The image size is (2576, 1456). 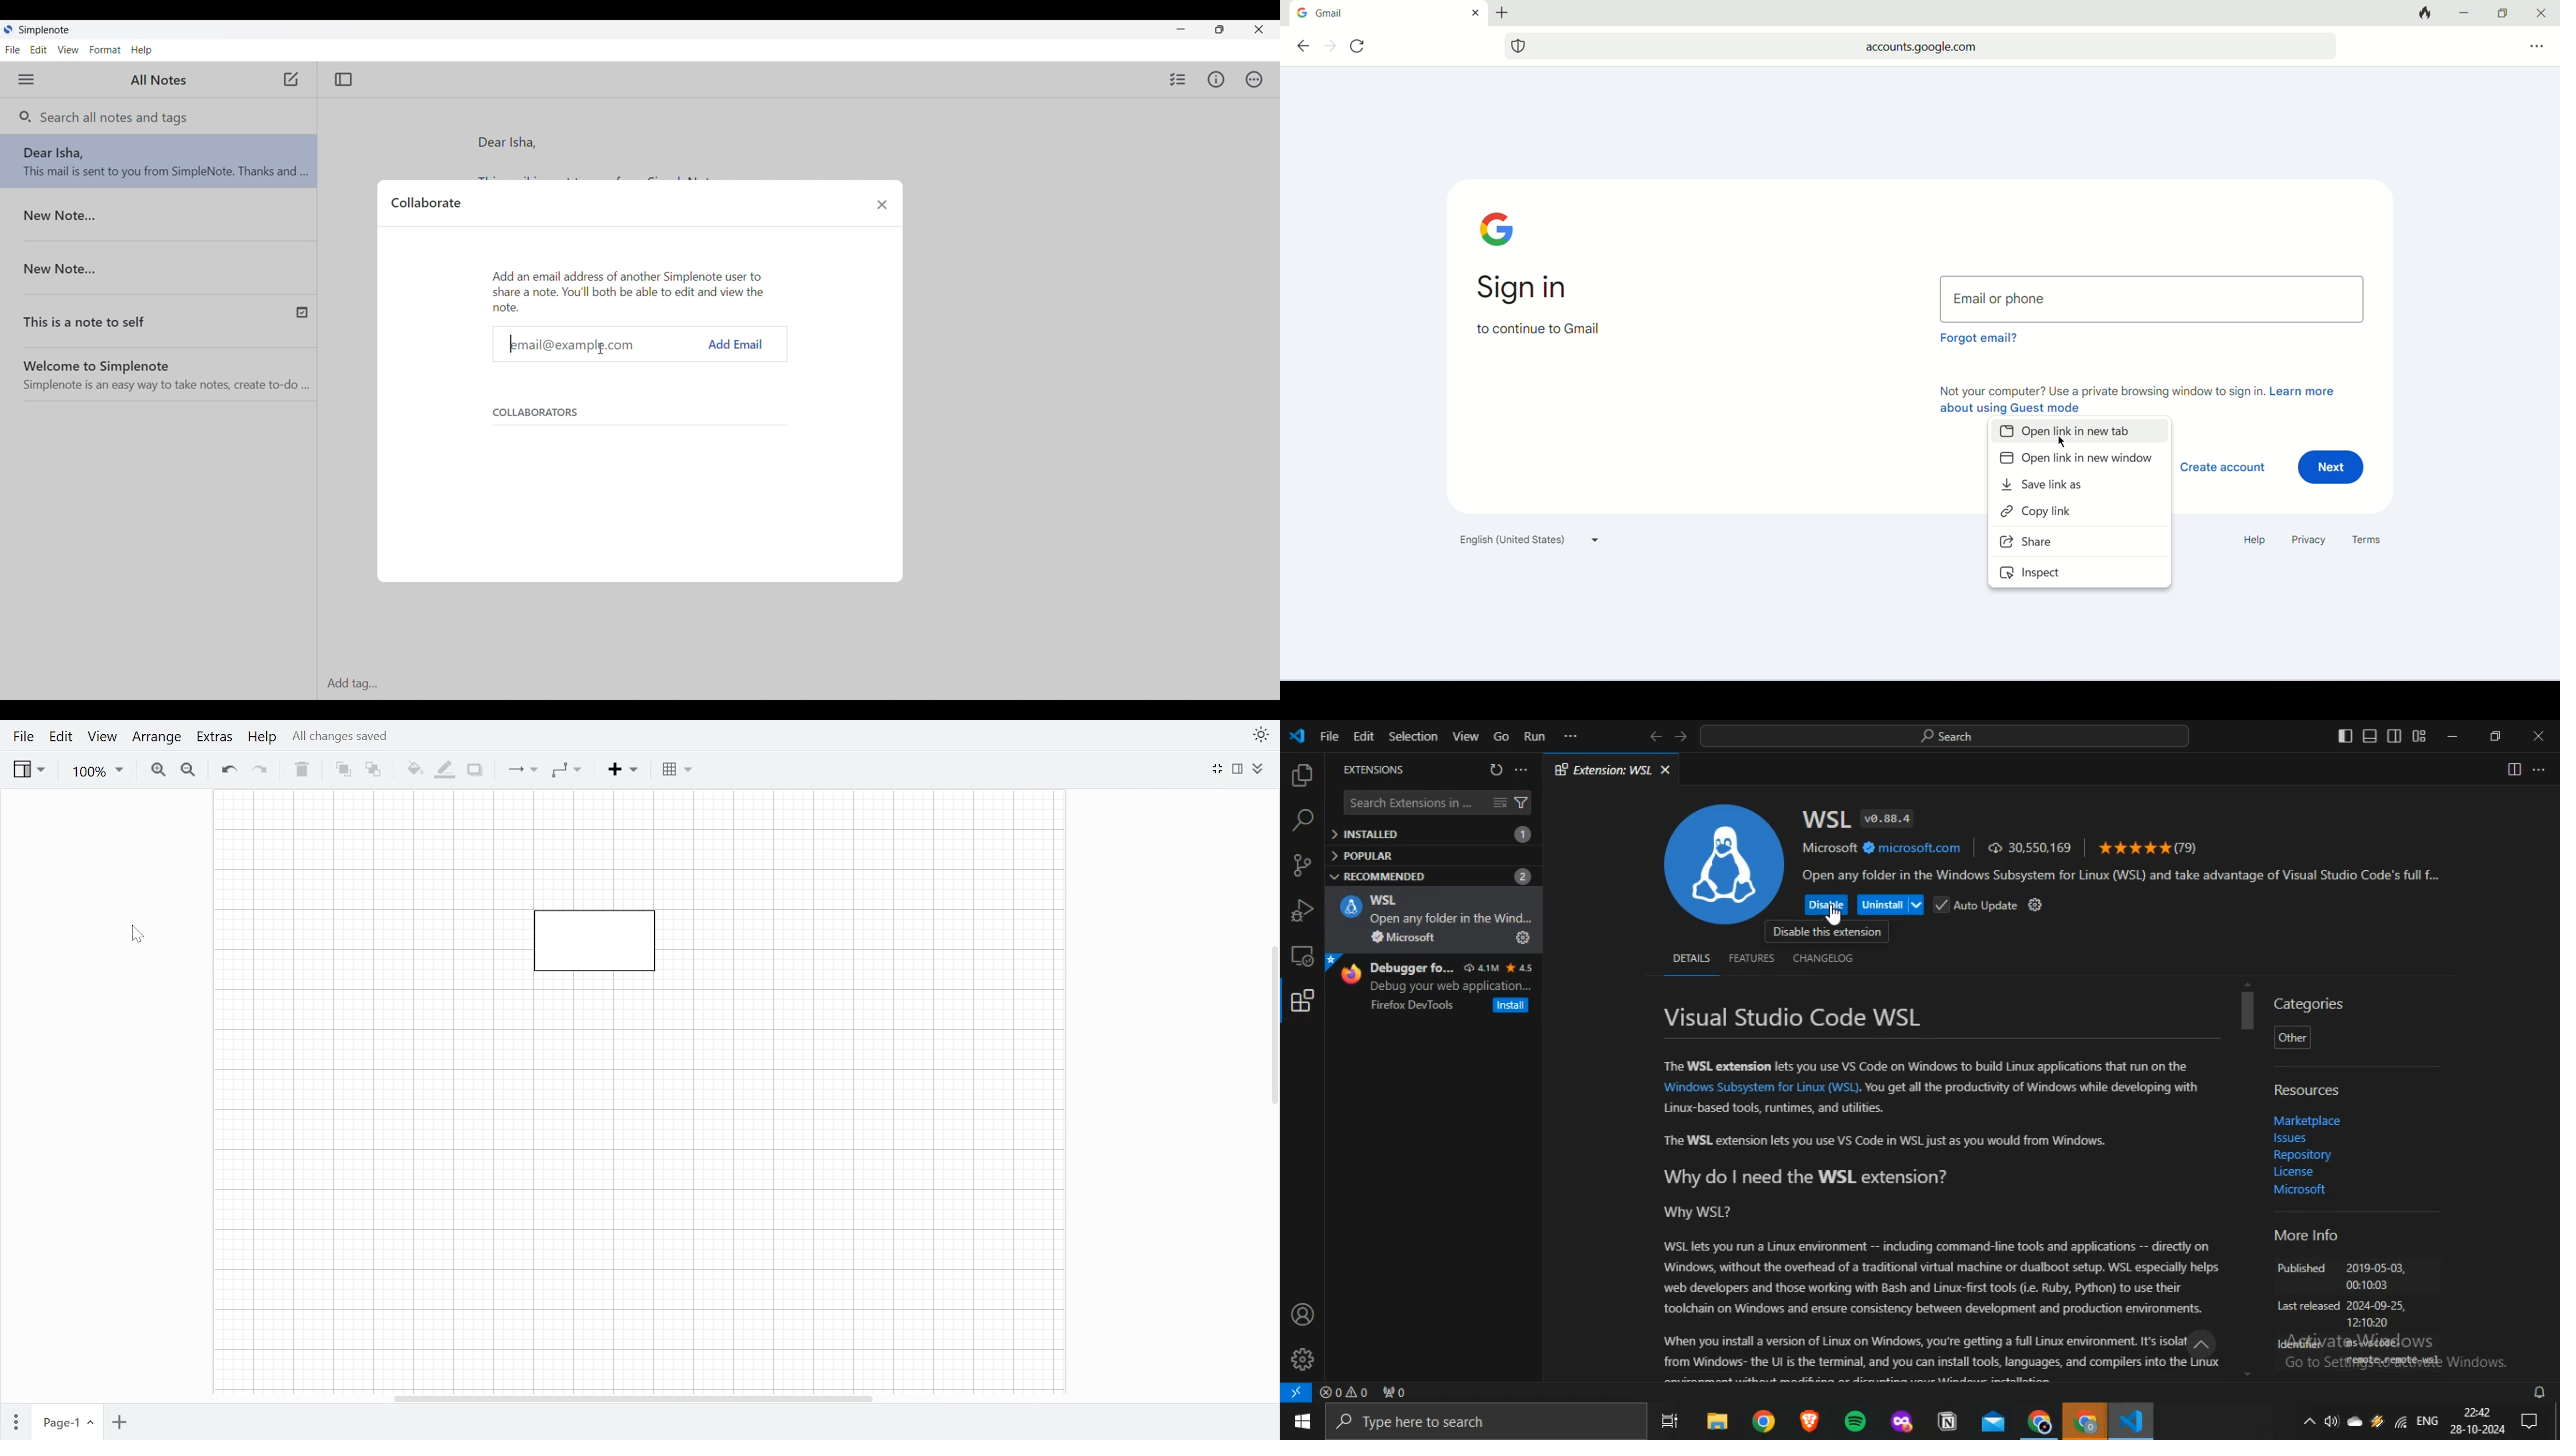 What do you see at coordinates (1522, 803) in the screenshot?
I see `filter` at bounding box center [1522, 803].